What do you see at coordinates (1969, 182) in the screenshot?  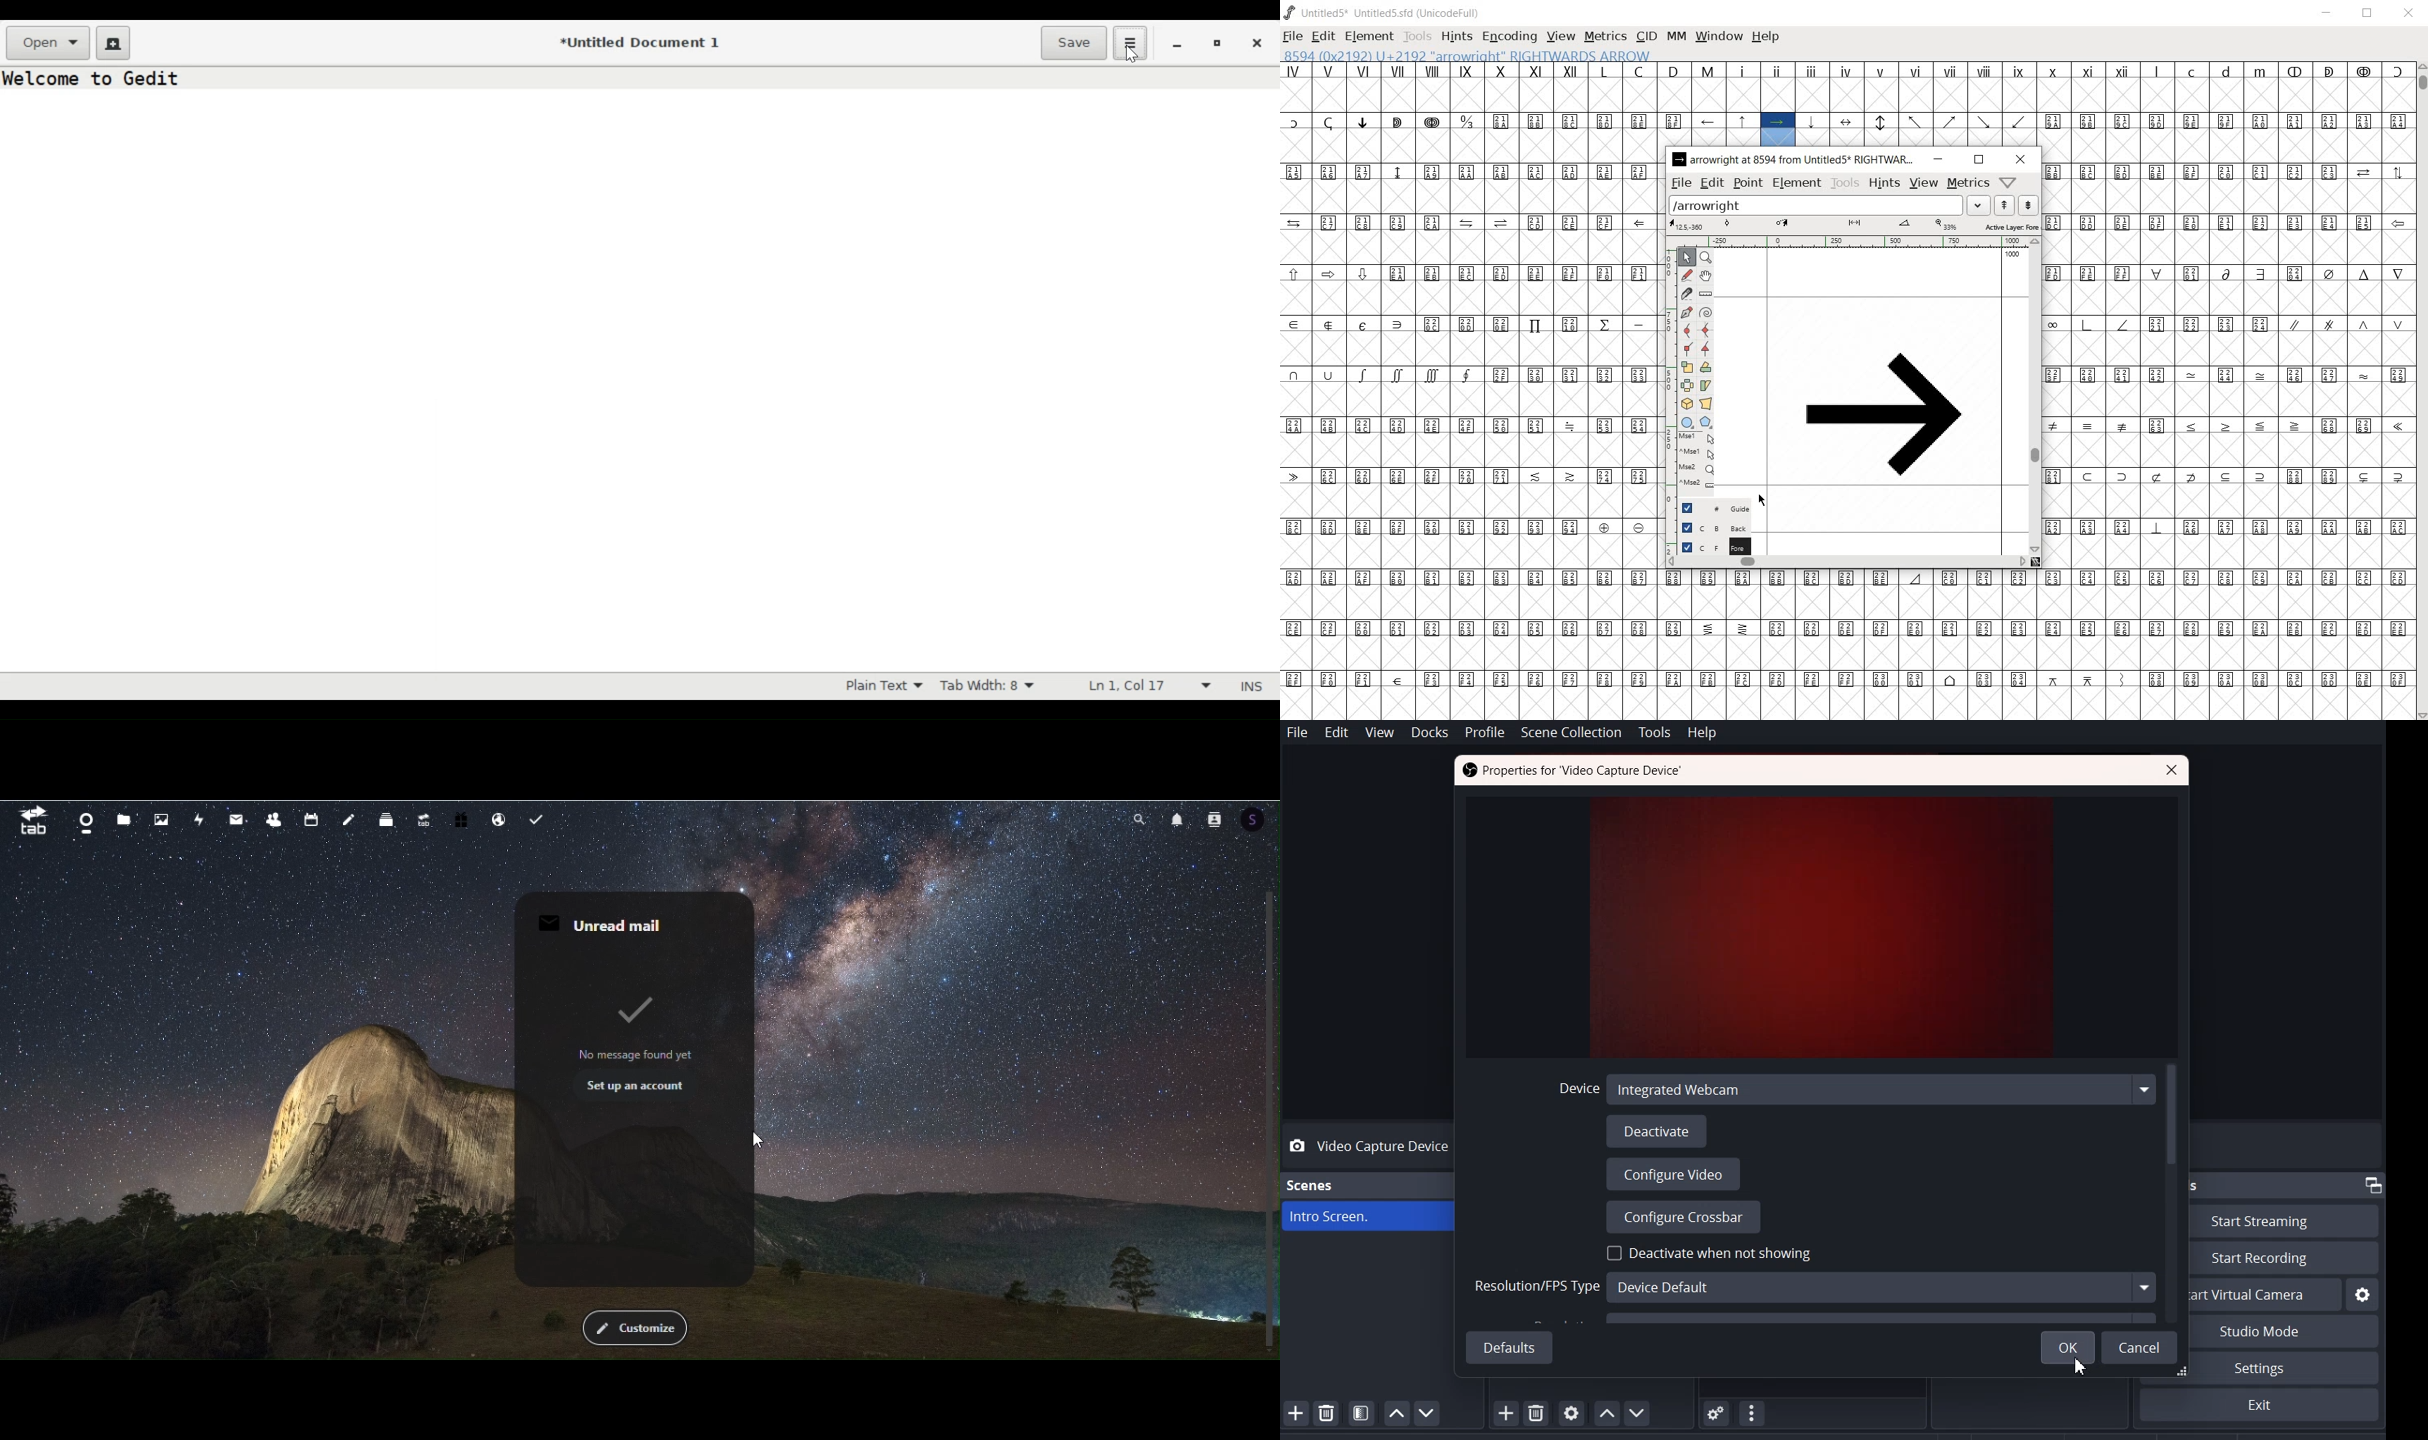 I see `metrics` at bounding box center [1969, 182].